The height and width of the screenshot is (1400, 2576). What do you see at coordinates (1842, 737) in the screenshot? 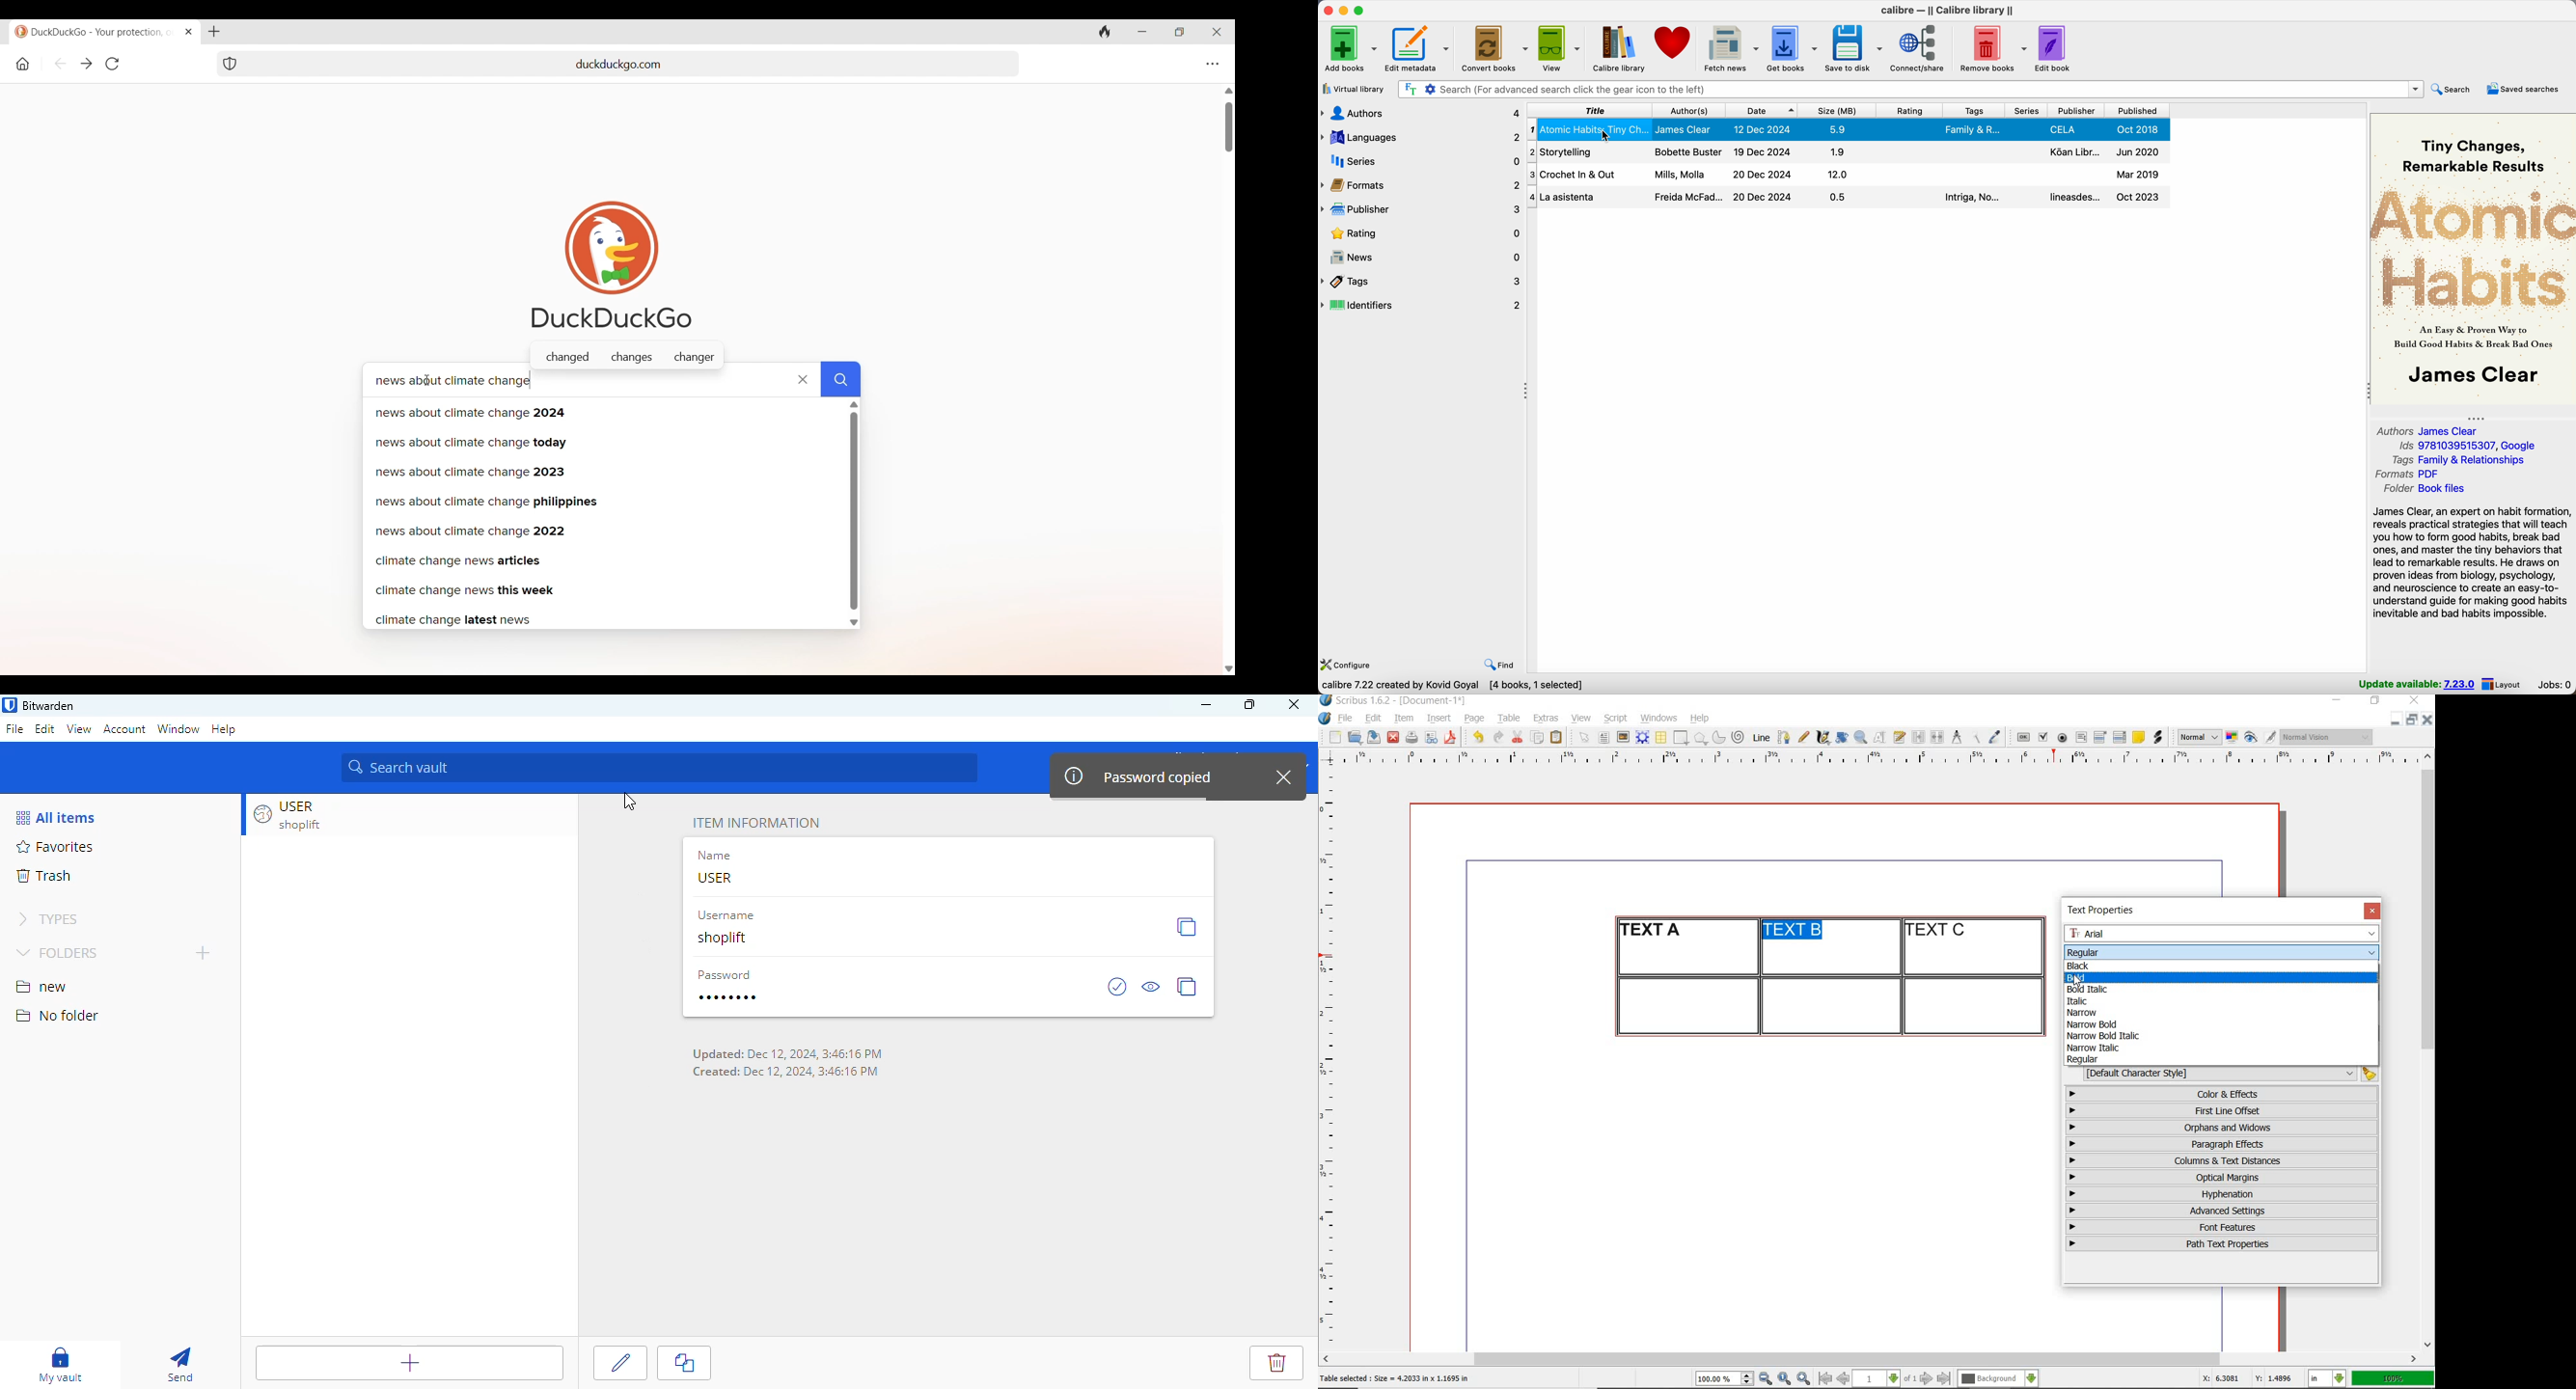
I see `rotate item` at bounding box center [1842, 737].